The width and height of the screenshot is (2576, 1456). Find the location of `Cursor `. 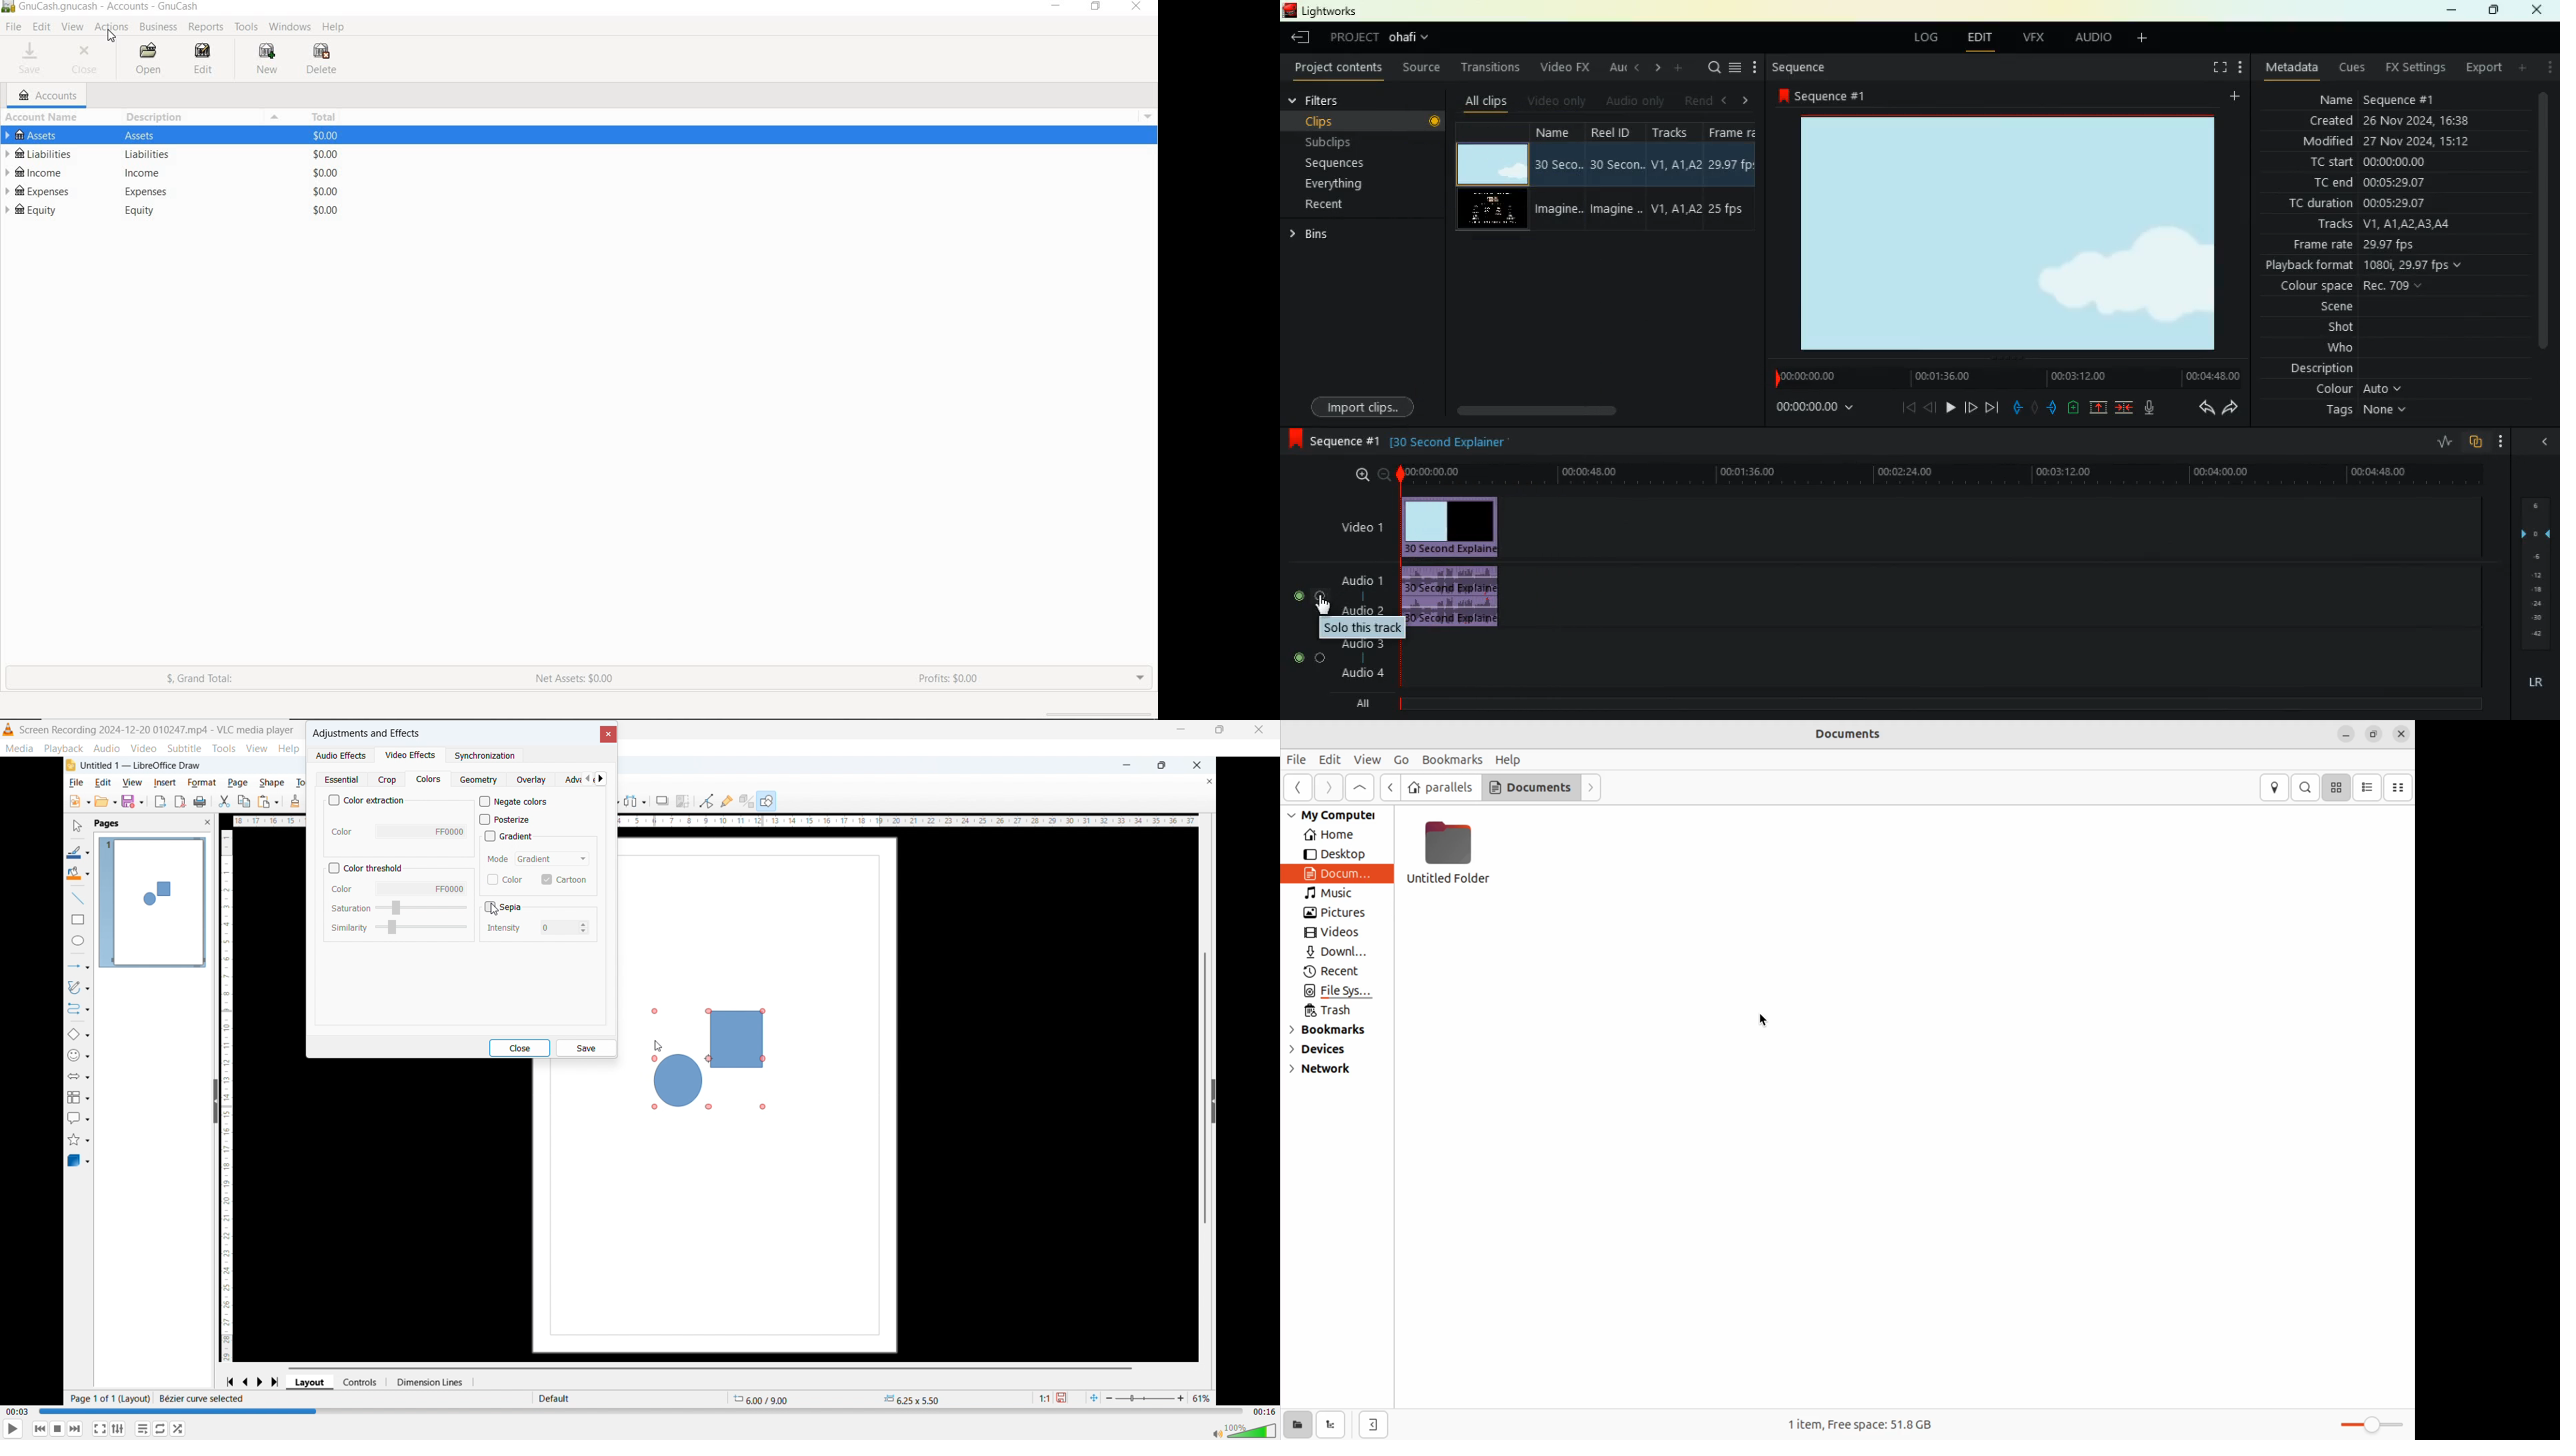

Cursor  is located at coordinates (495, 909).